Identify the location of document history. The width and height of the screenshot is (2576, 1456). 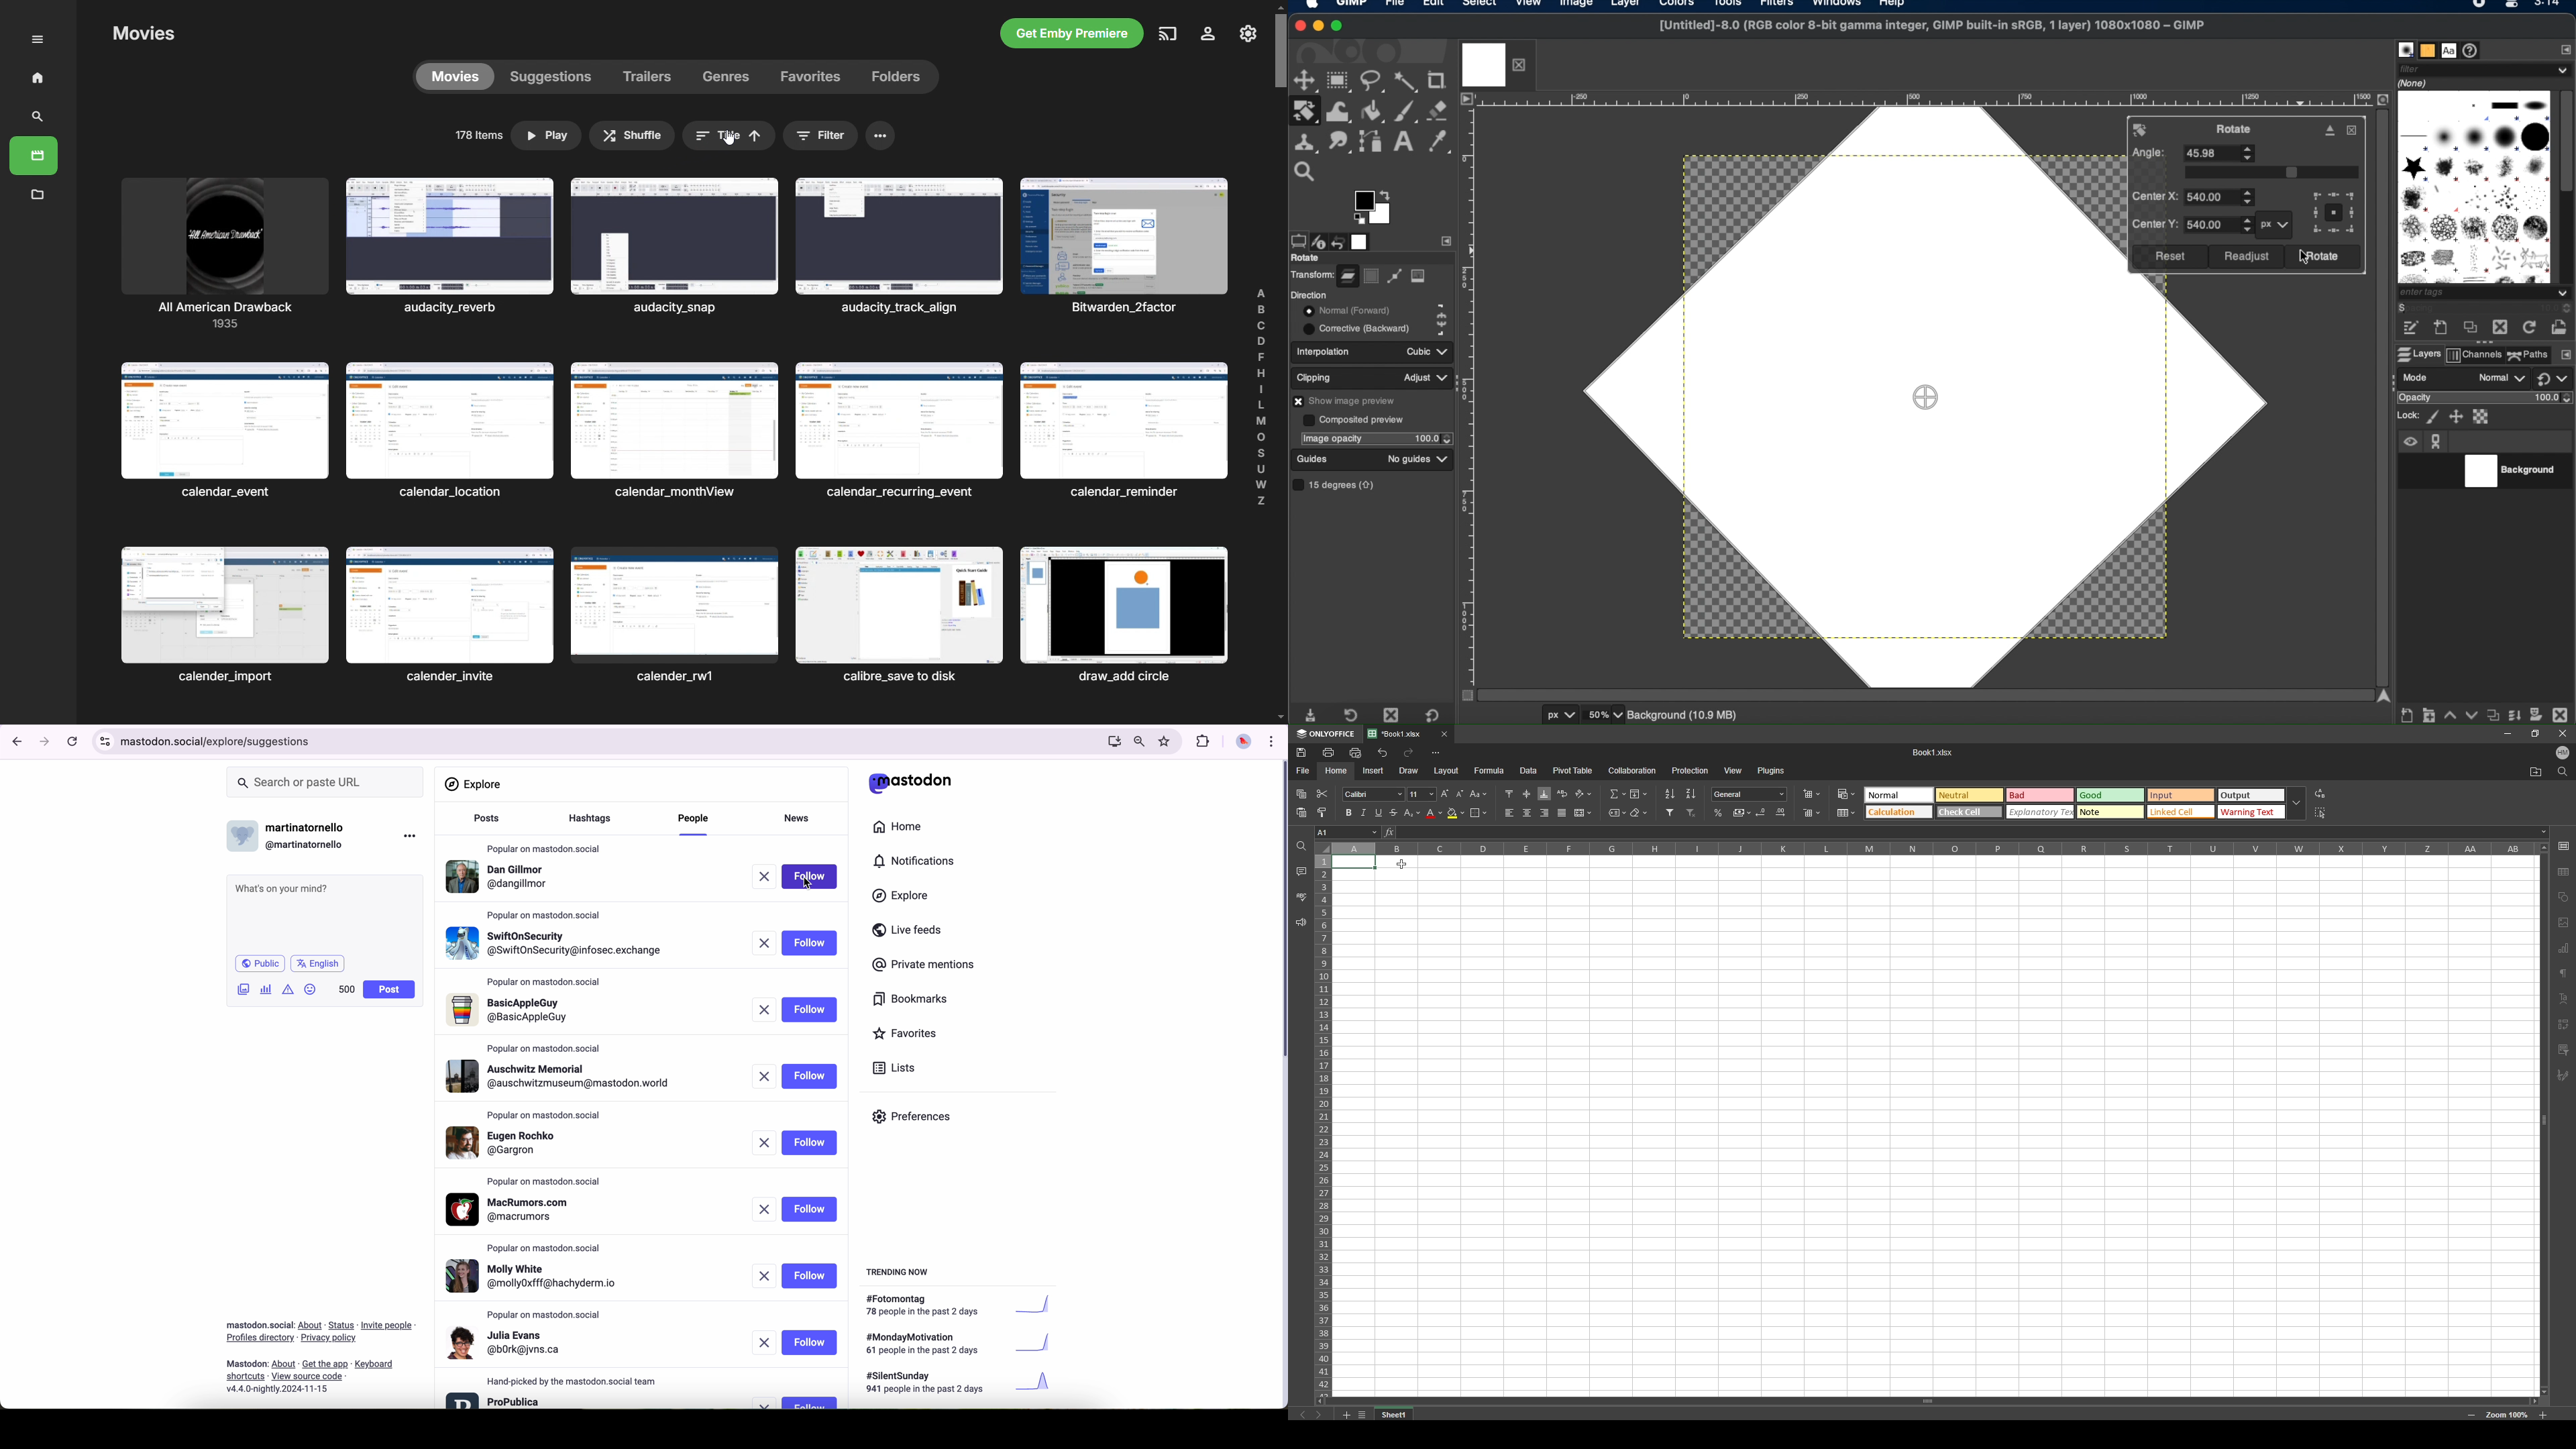
(2473, 50).